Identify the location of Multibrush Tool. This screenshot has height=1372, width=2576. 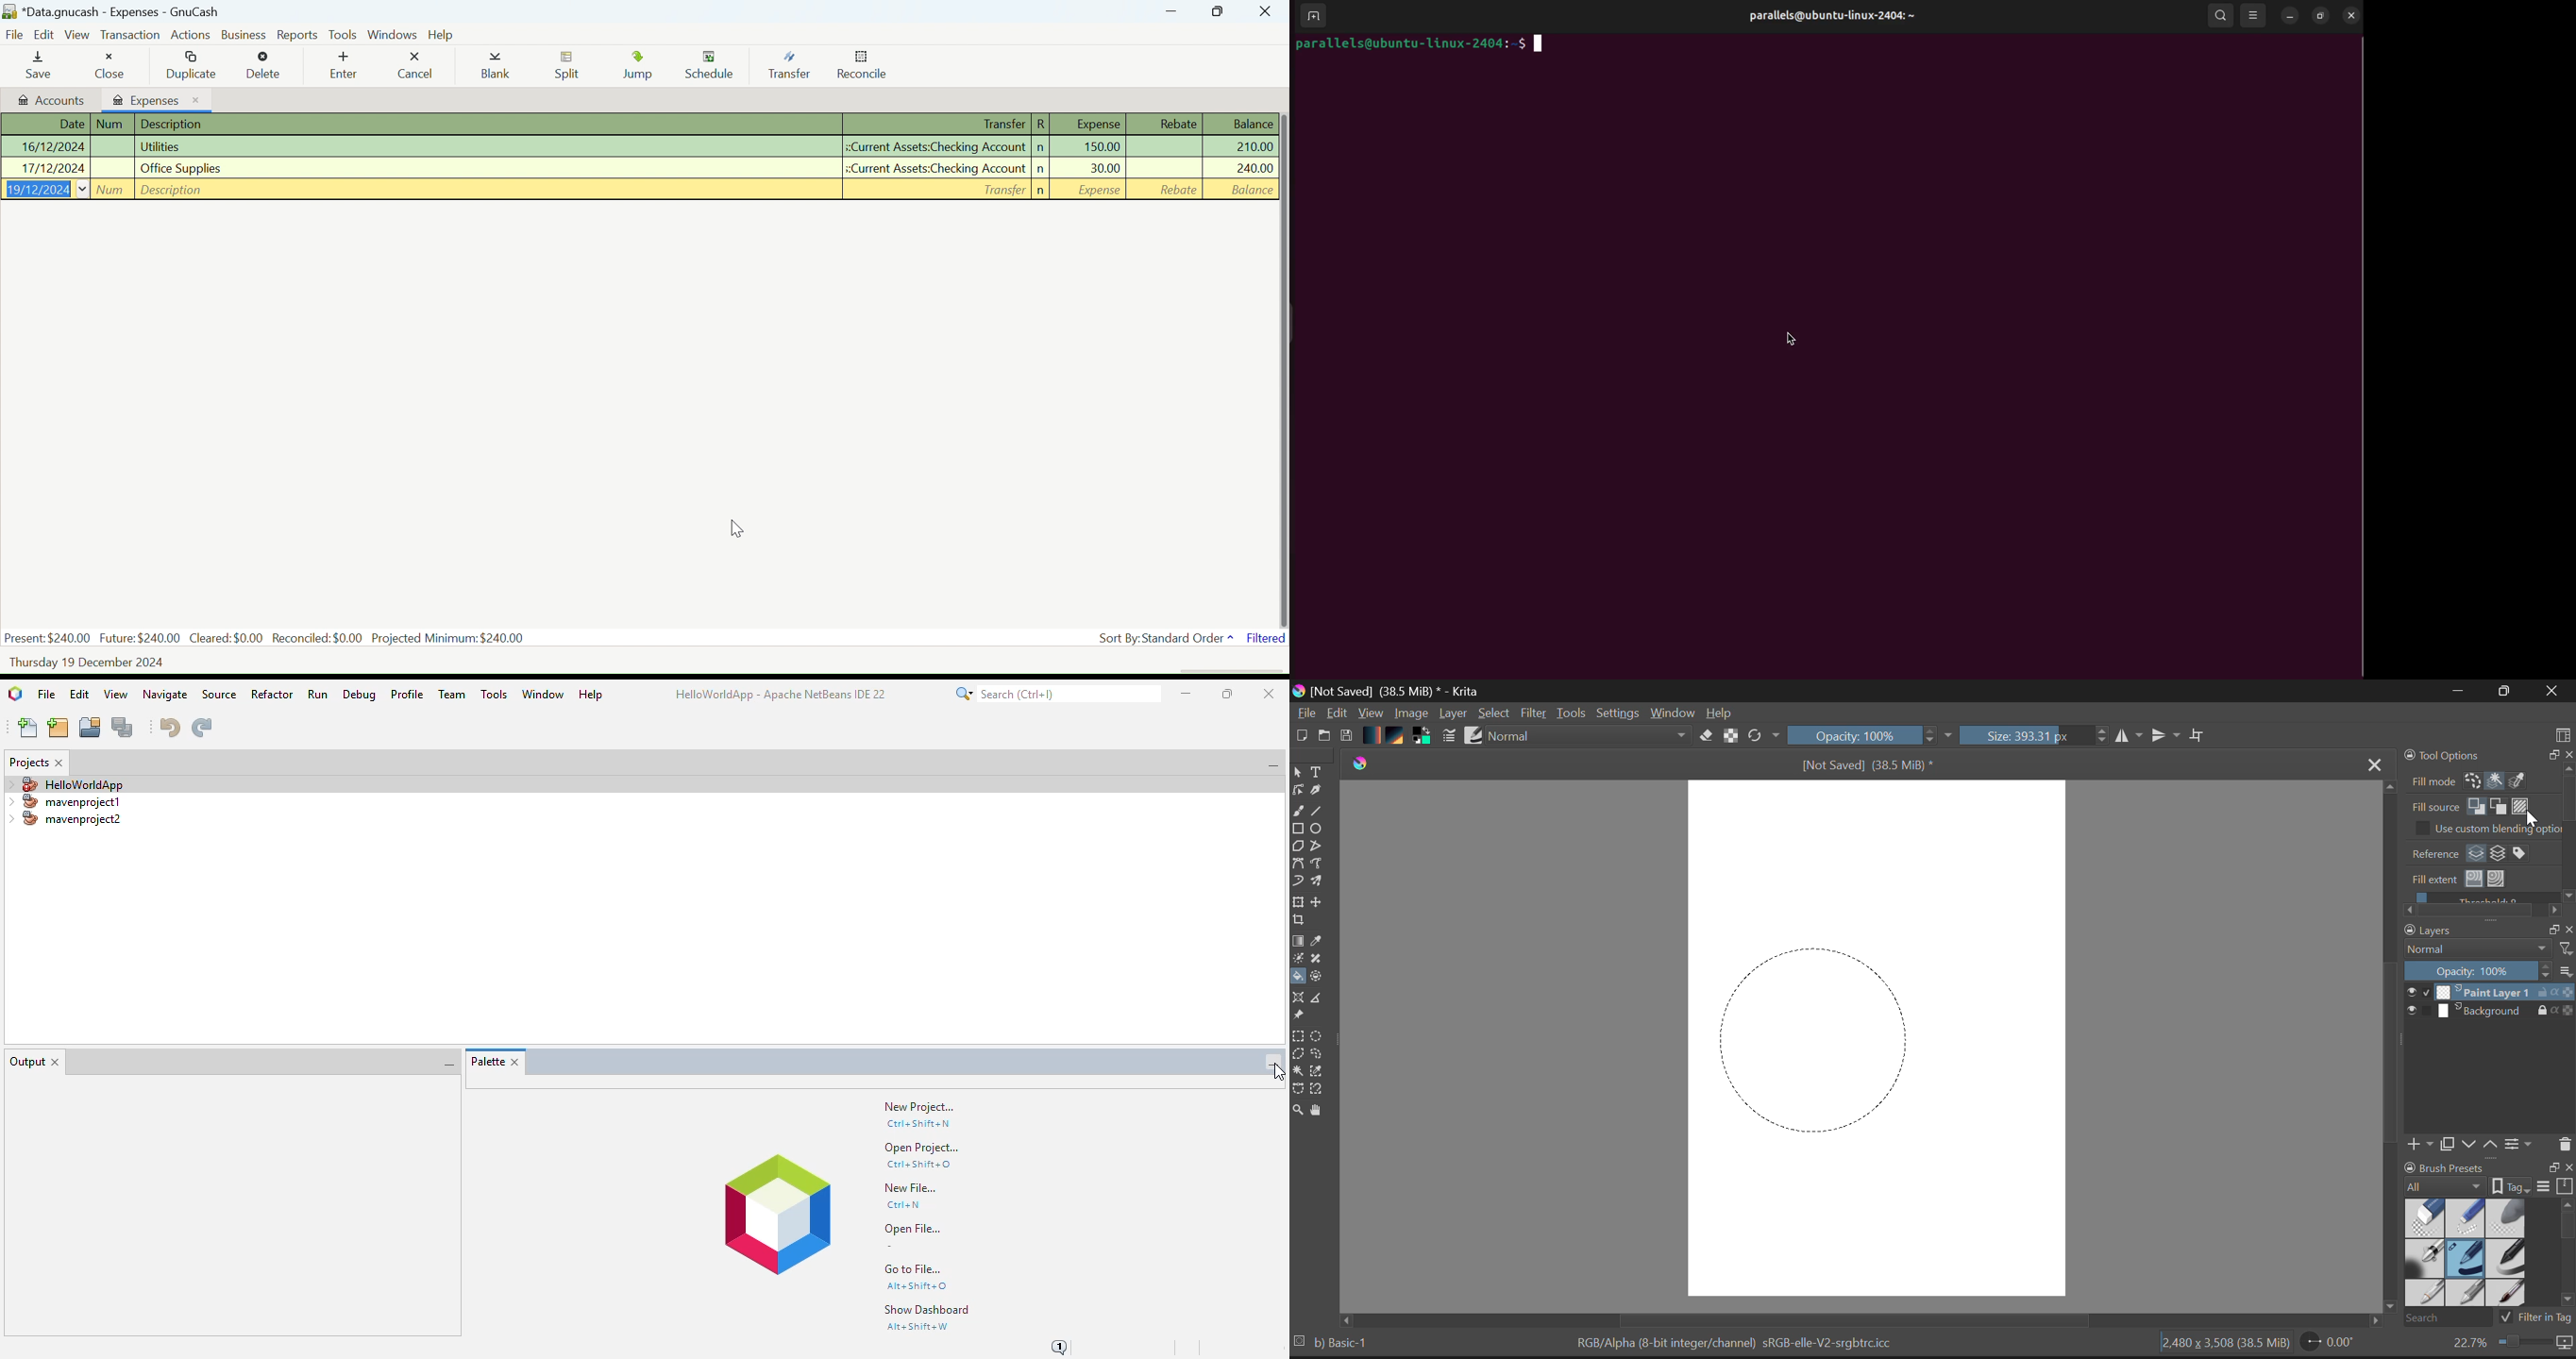
(1321, 882).